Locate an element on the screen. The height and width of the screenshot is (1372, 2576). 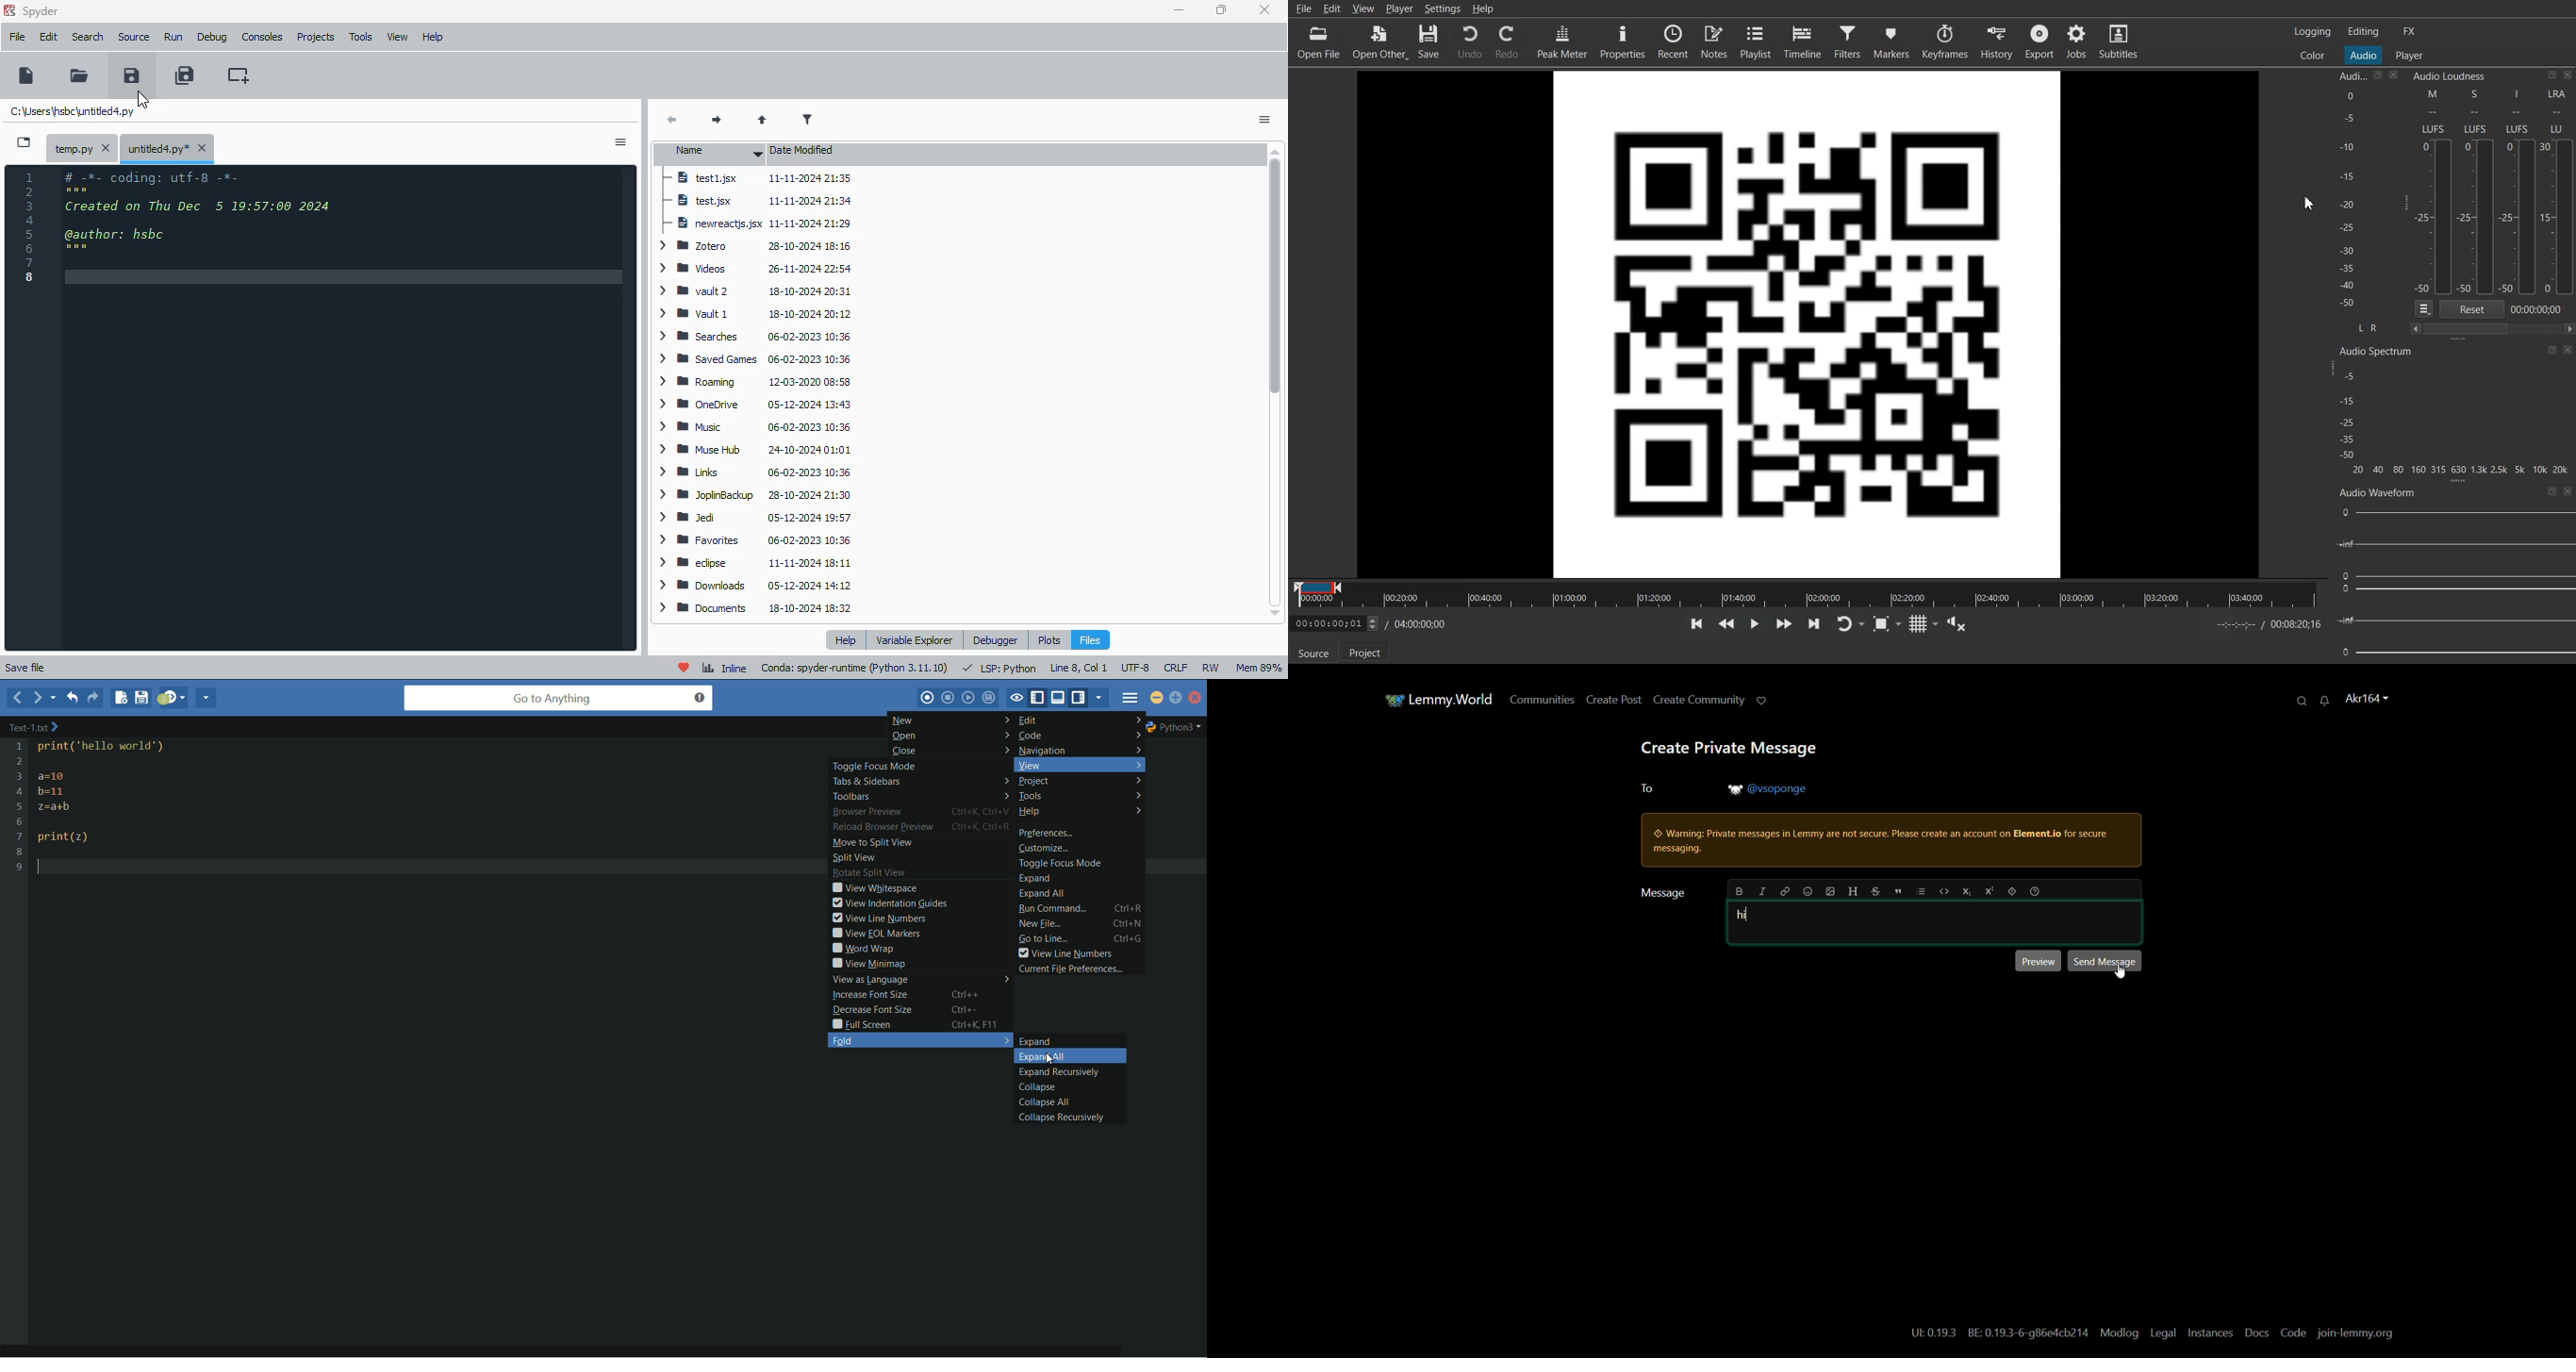
vertical scroll bar is located at coordinates (1274, 275).